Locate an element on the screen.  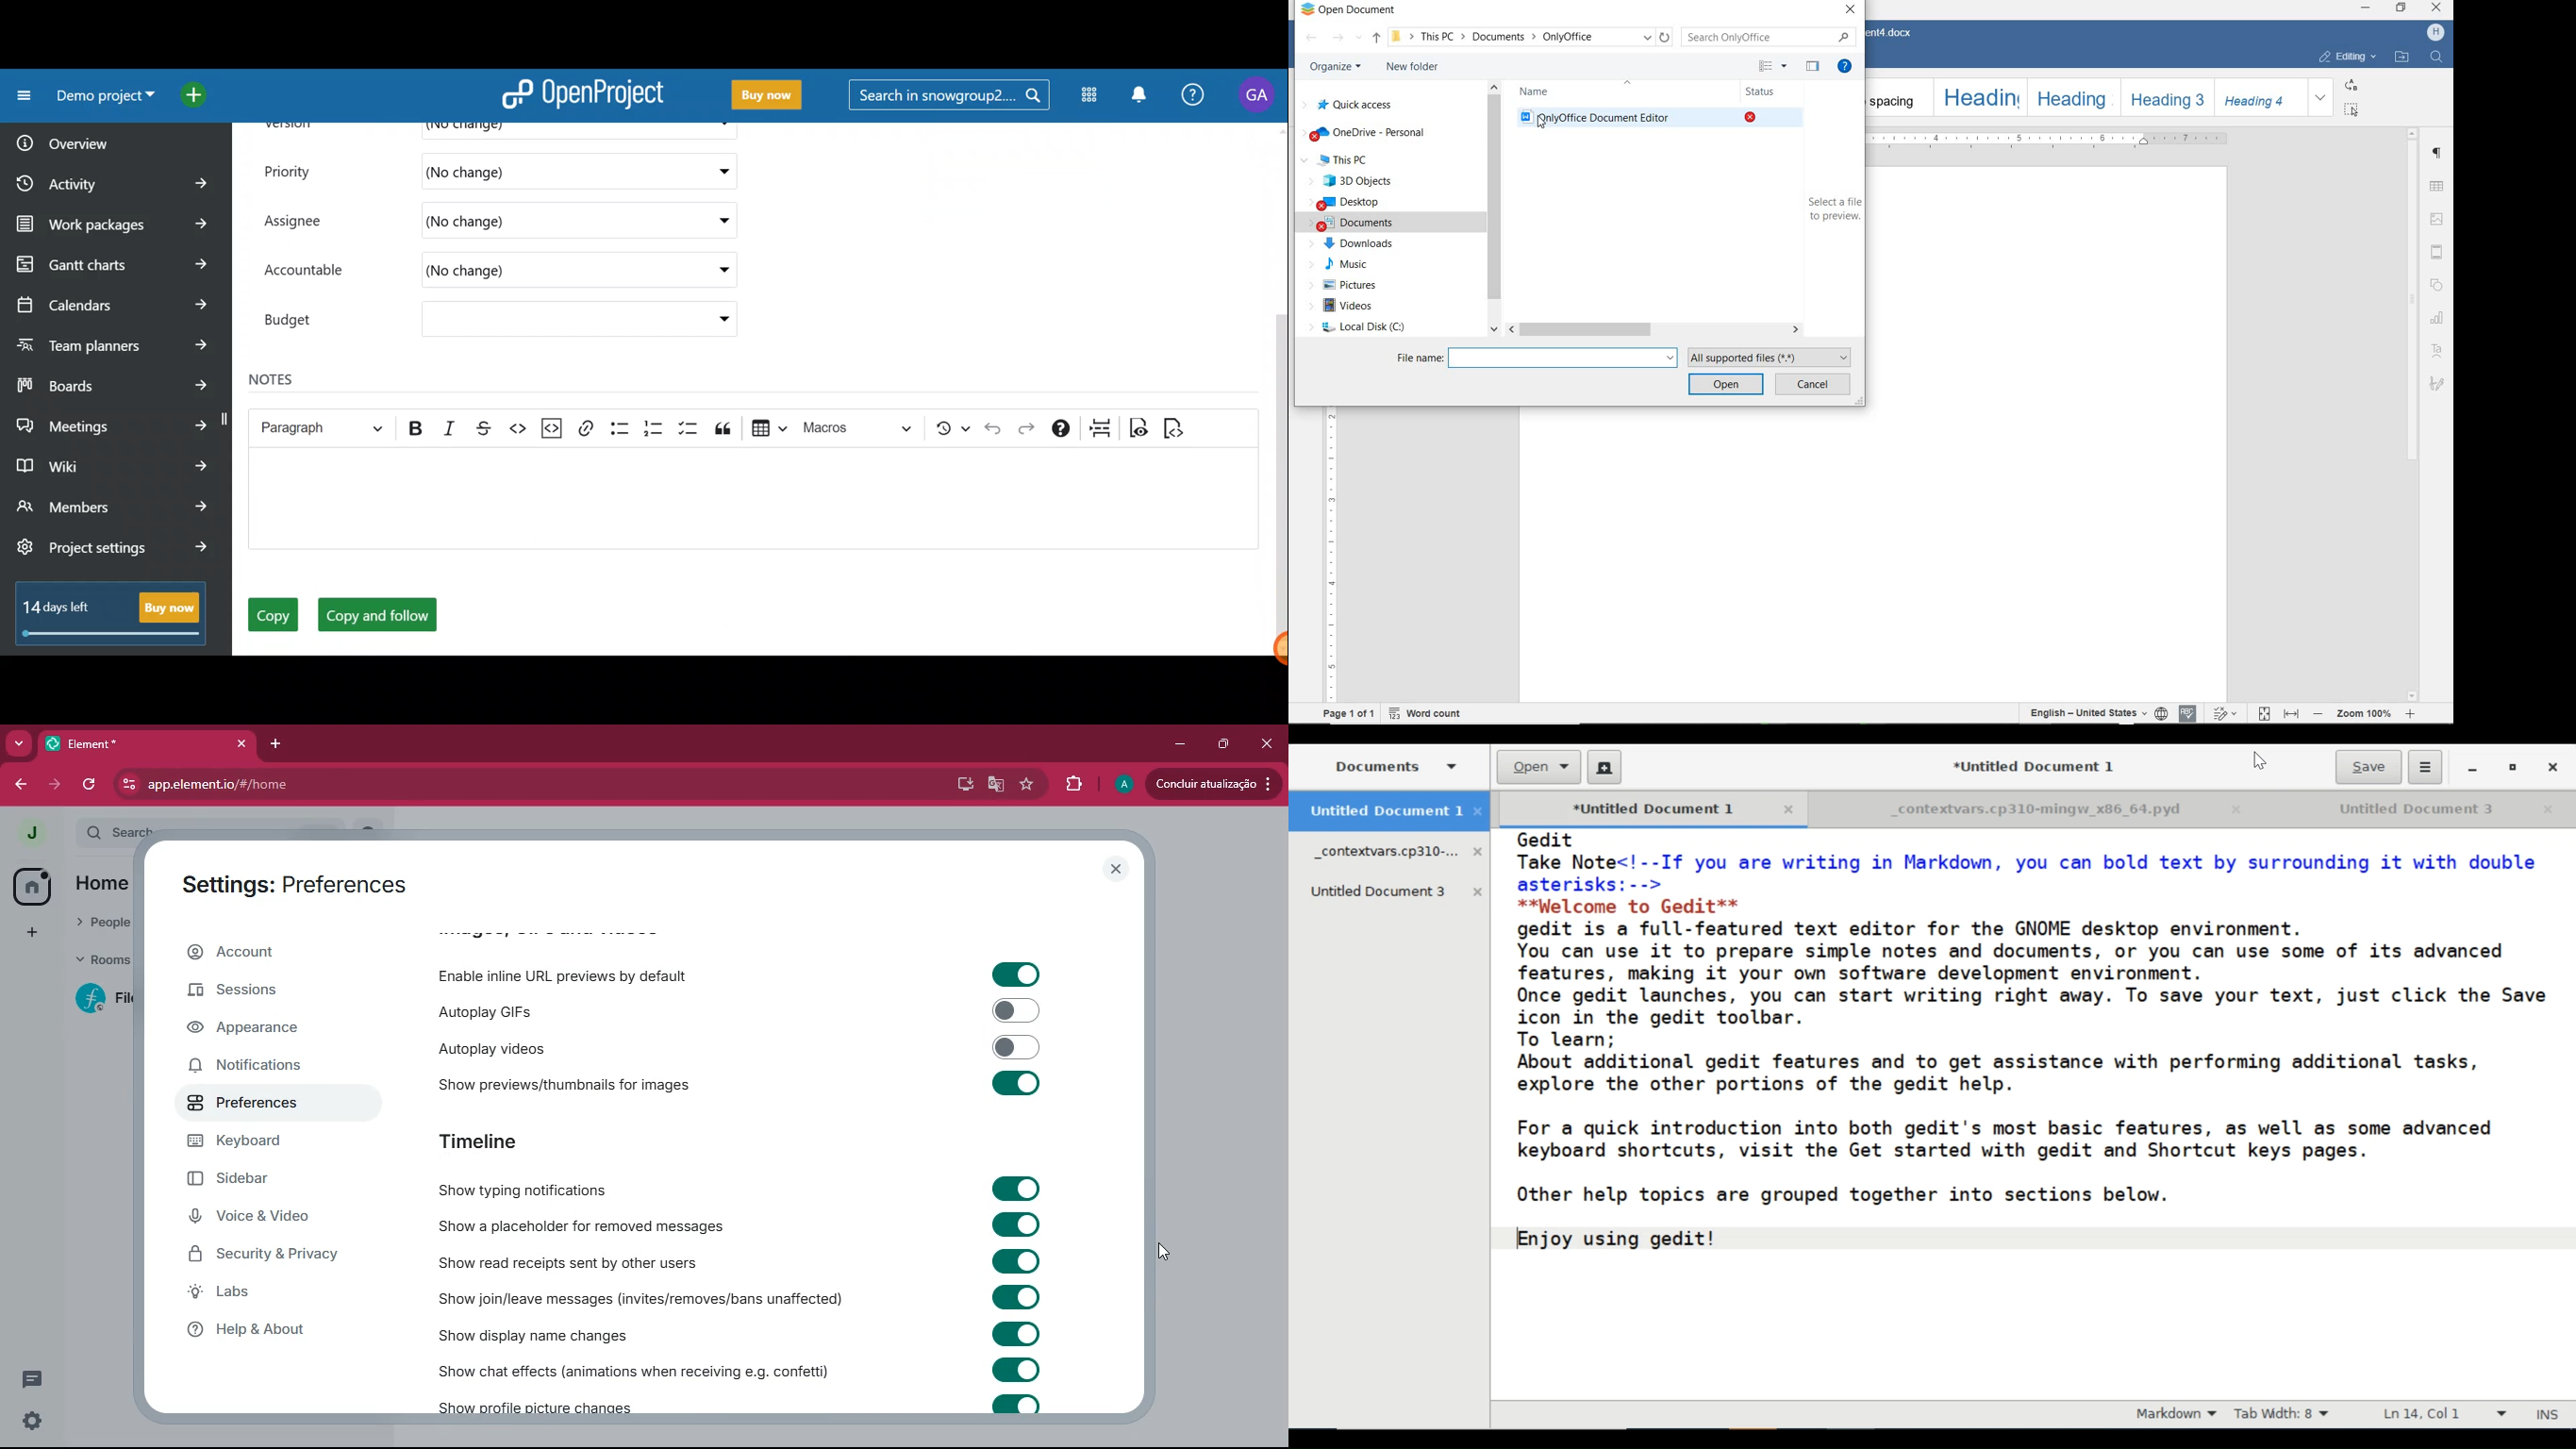
toggle on/off is located at coordinates (1016, 974).